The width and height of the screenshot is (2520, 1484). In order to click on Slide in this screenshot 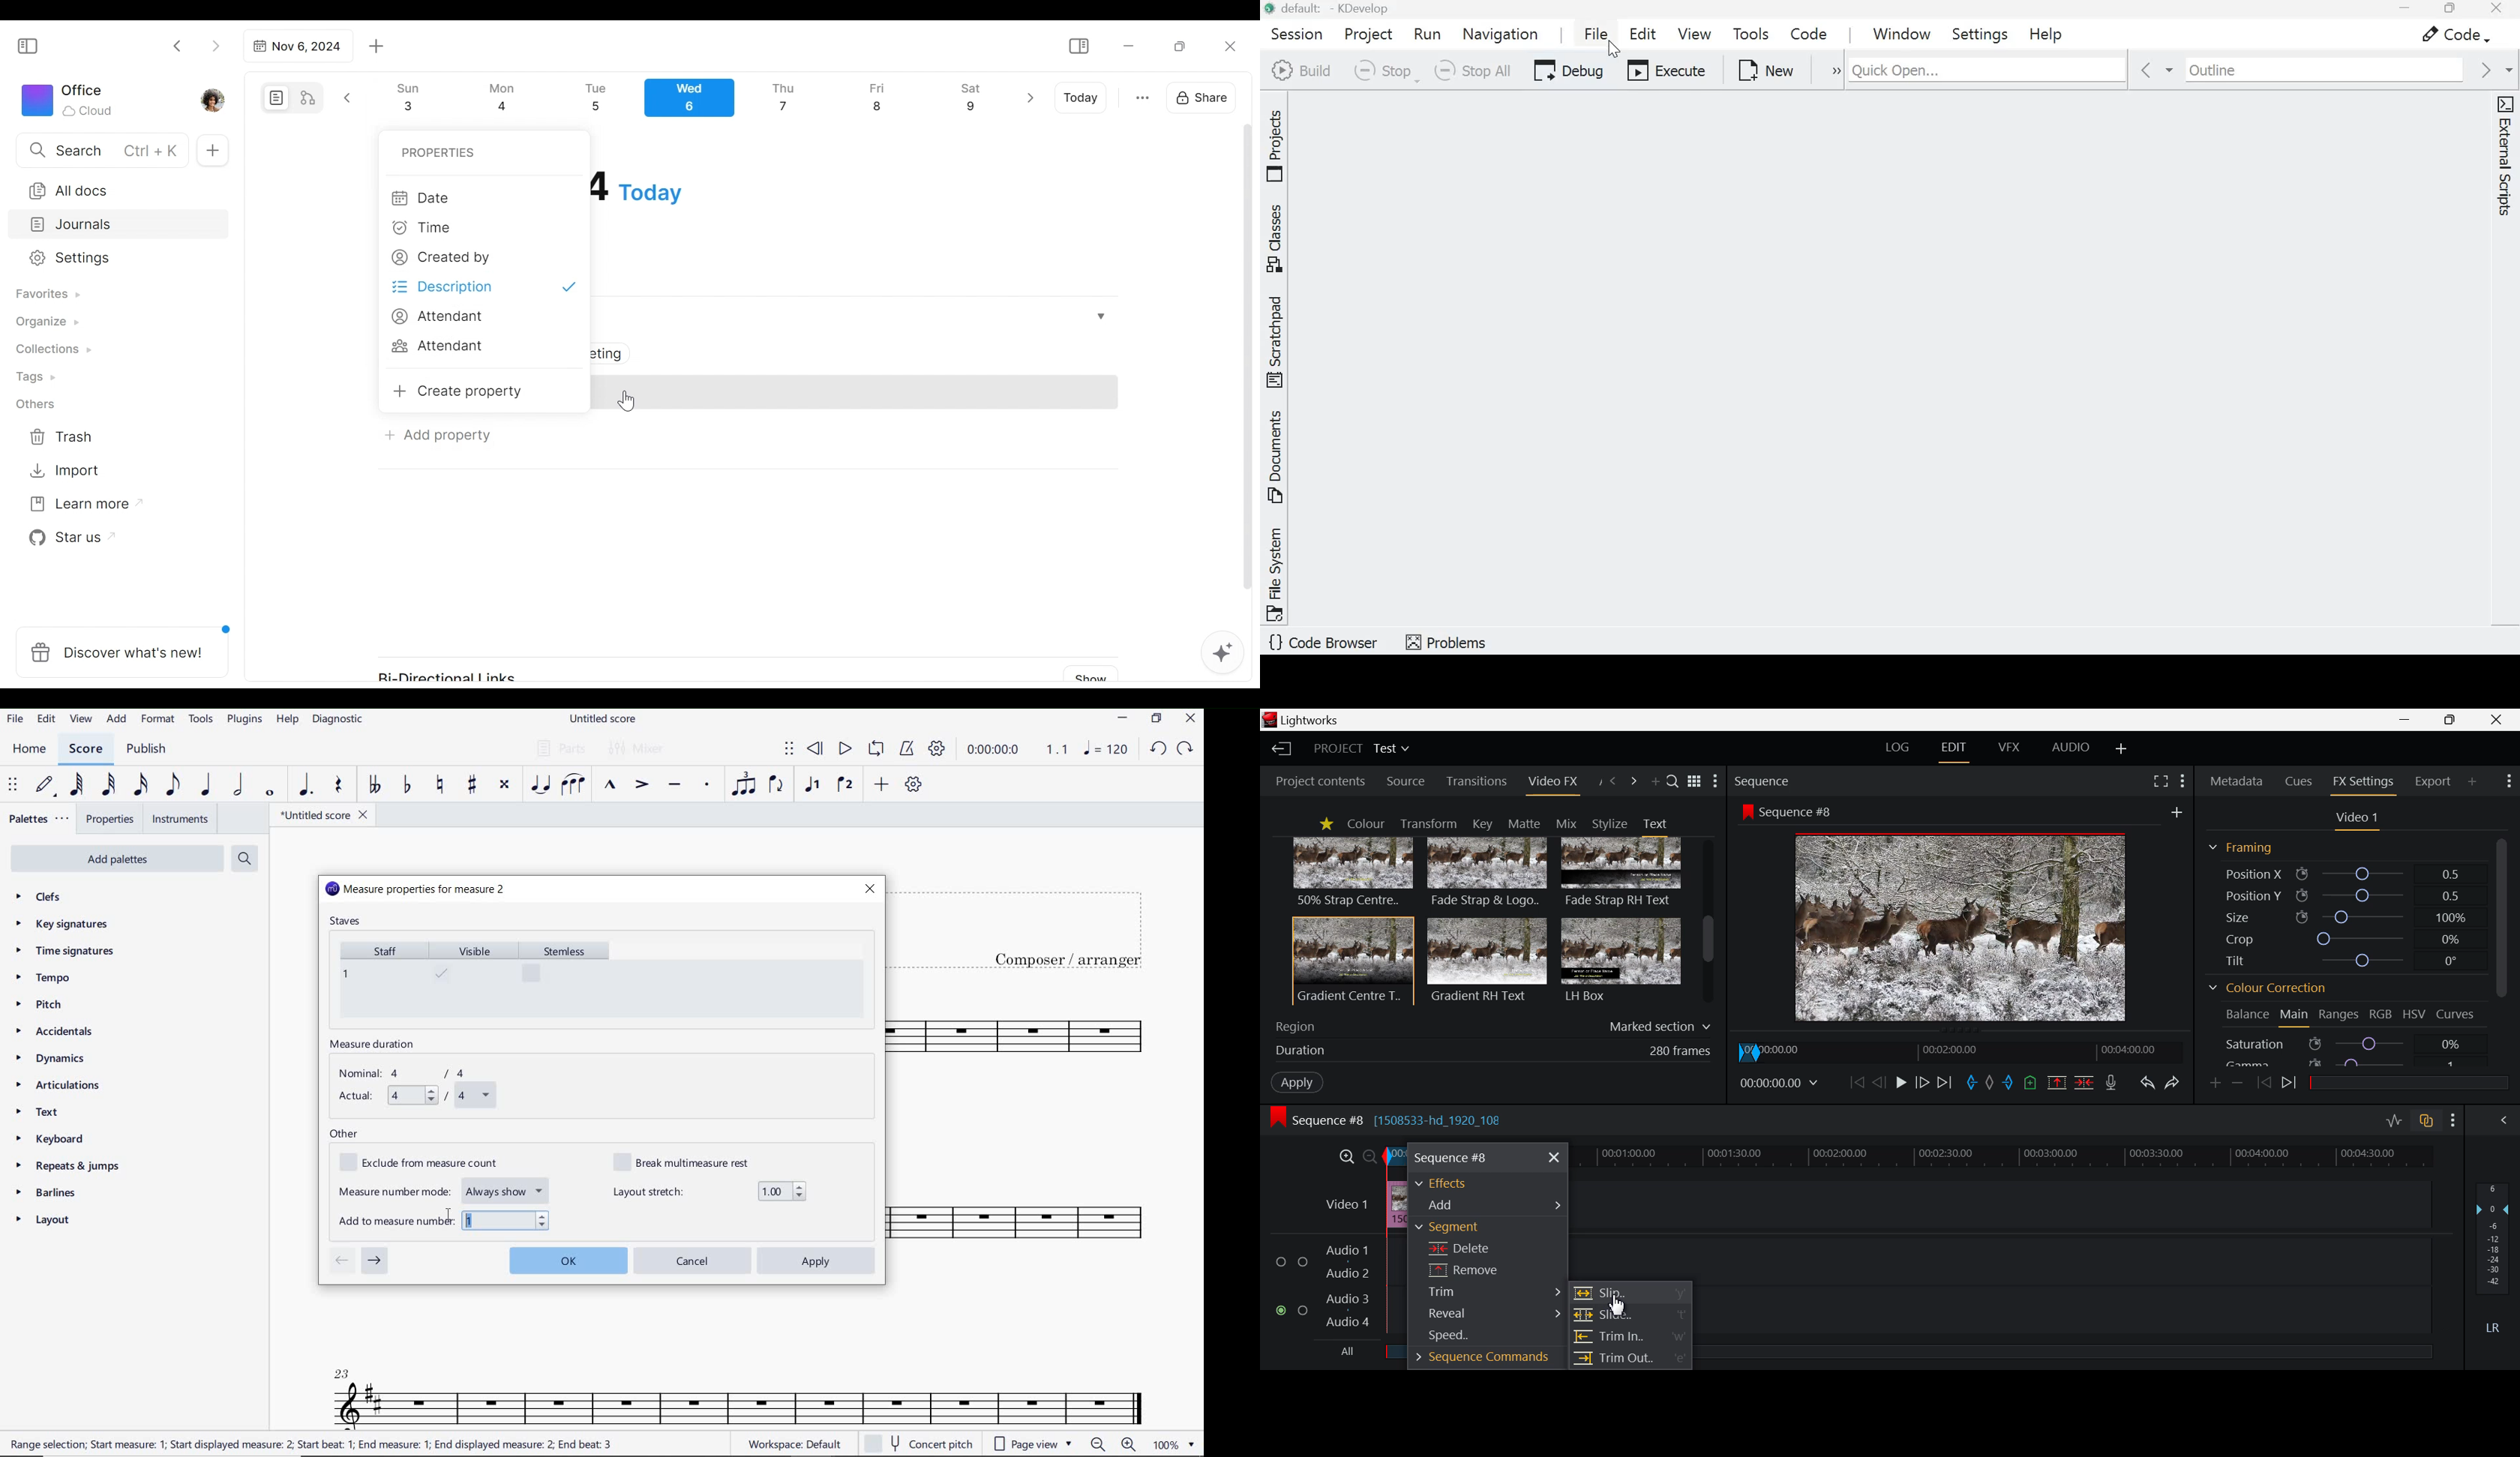, I will do `click(1629, 1315)`.